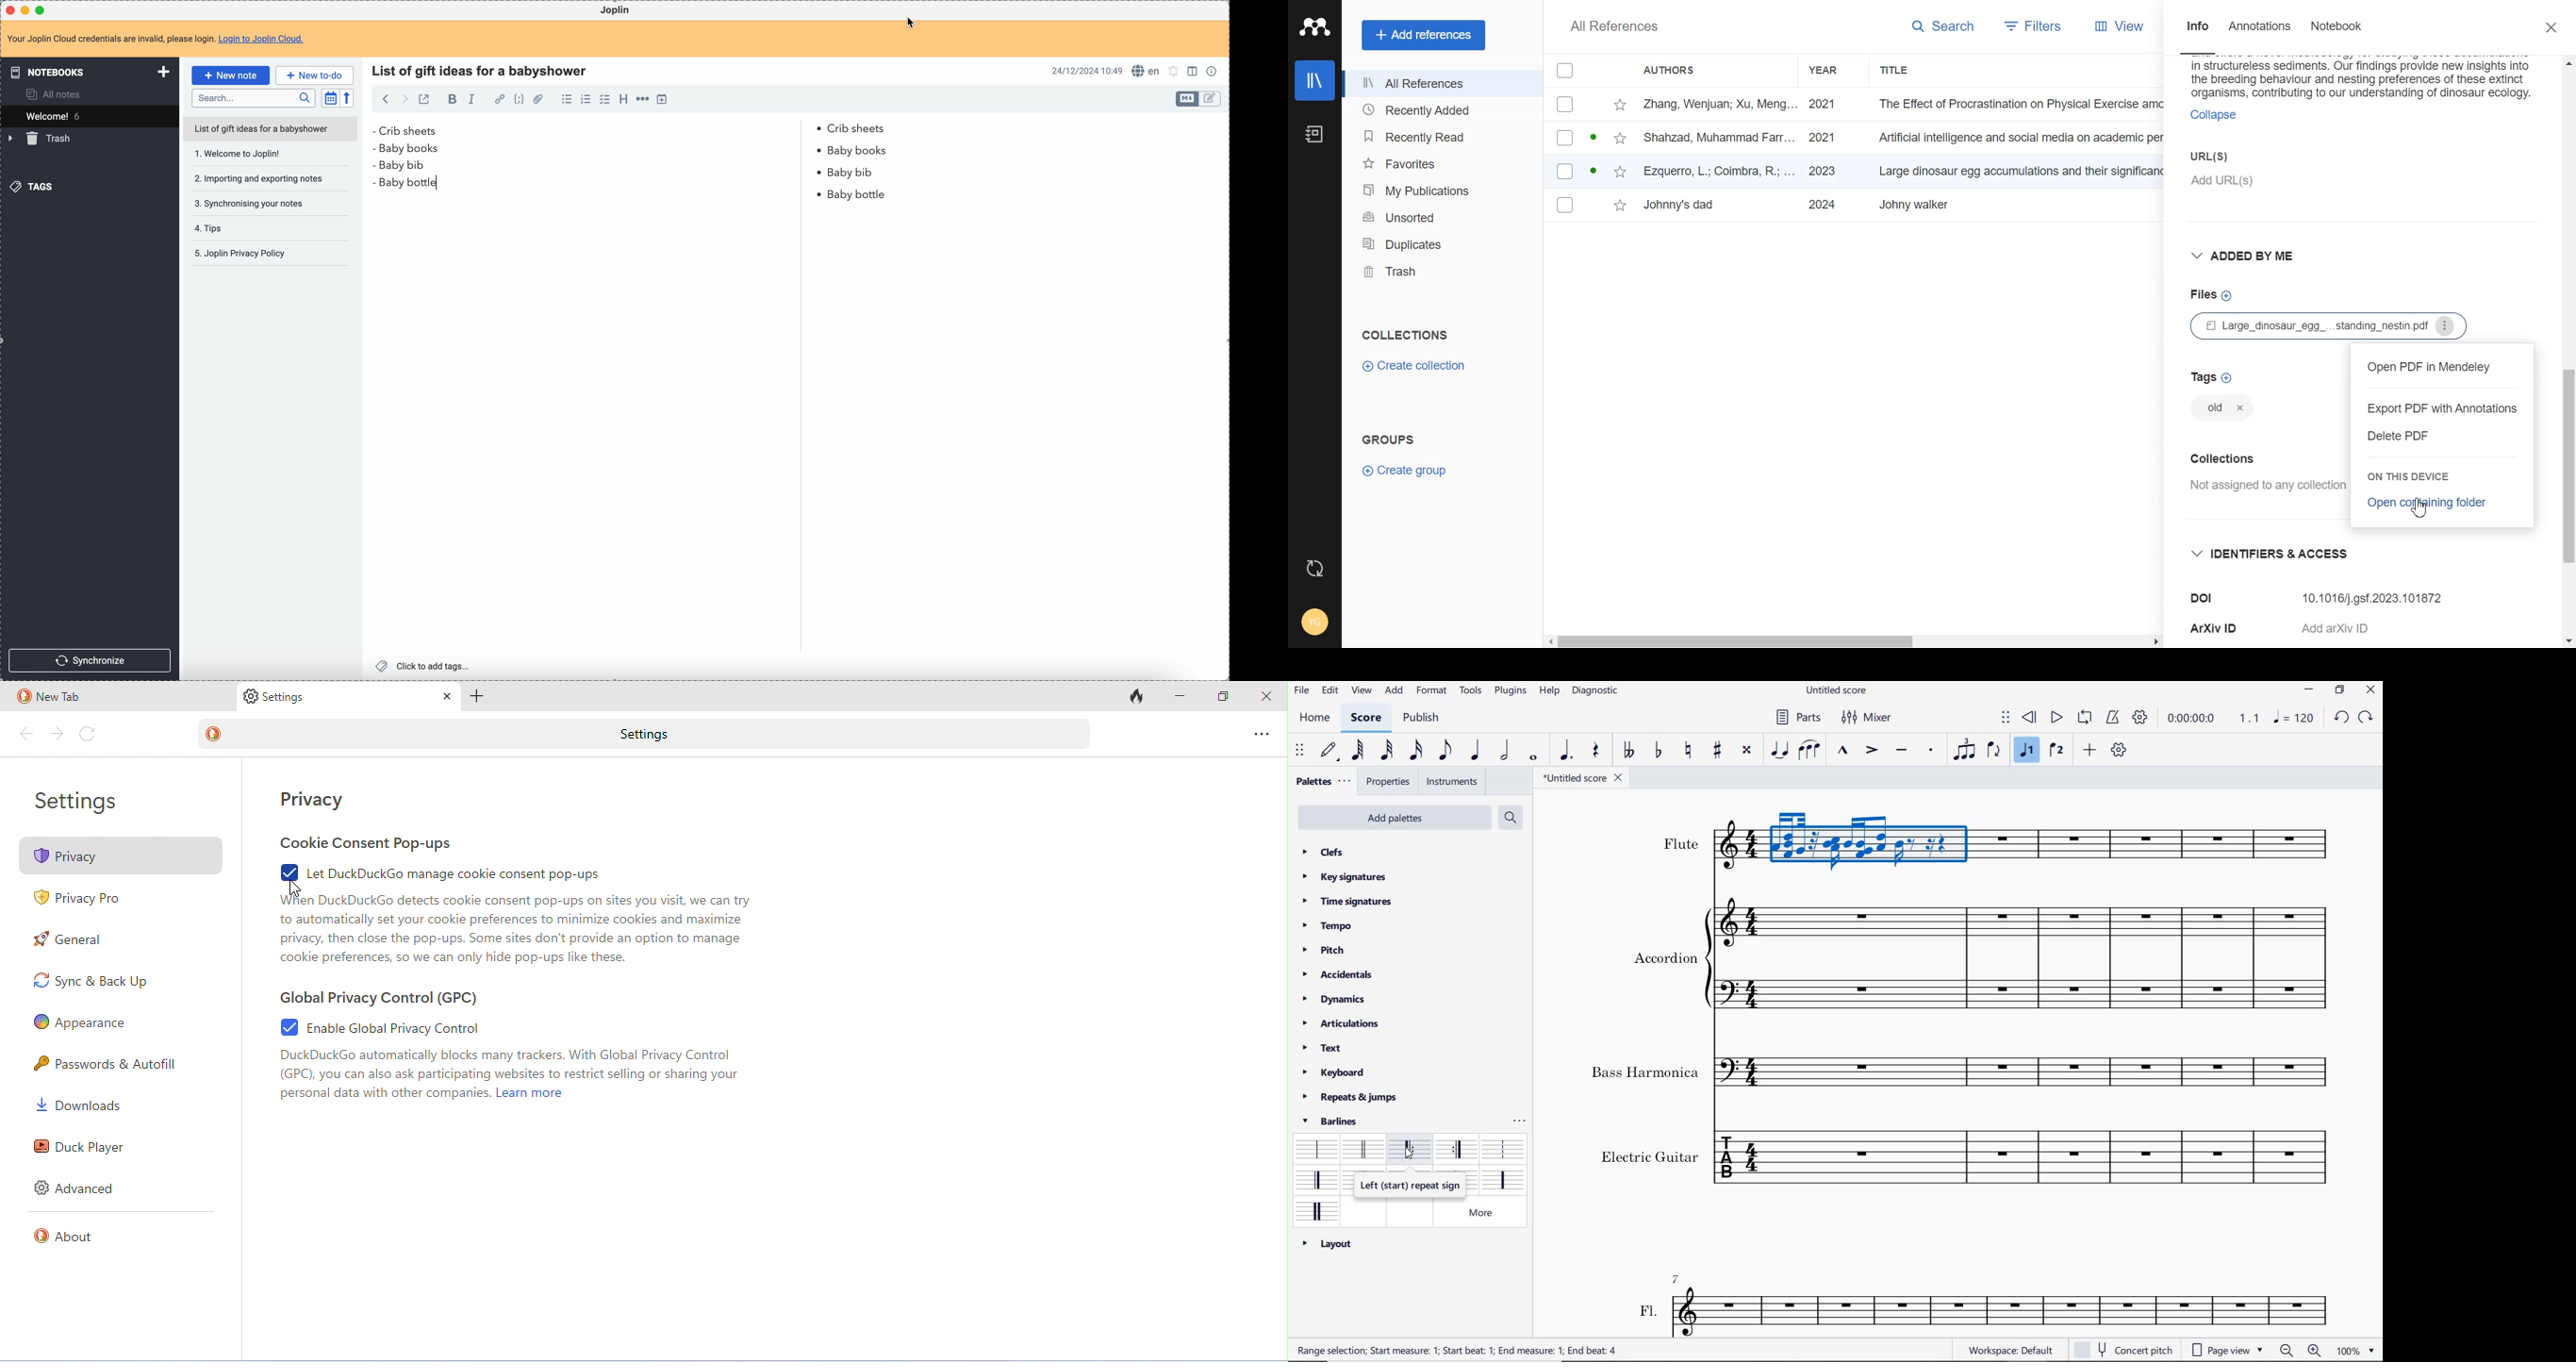  I want to click on Add, so click(2348, 626).